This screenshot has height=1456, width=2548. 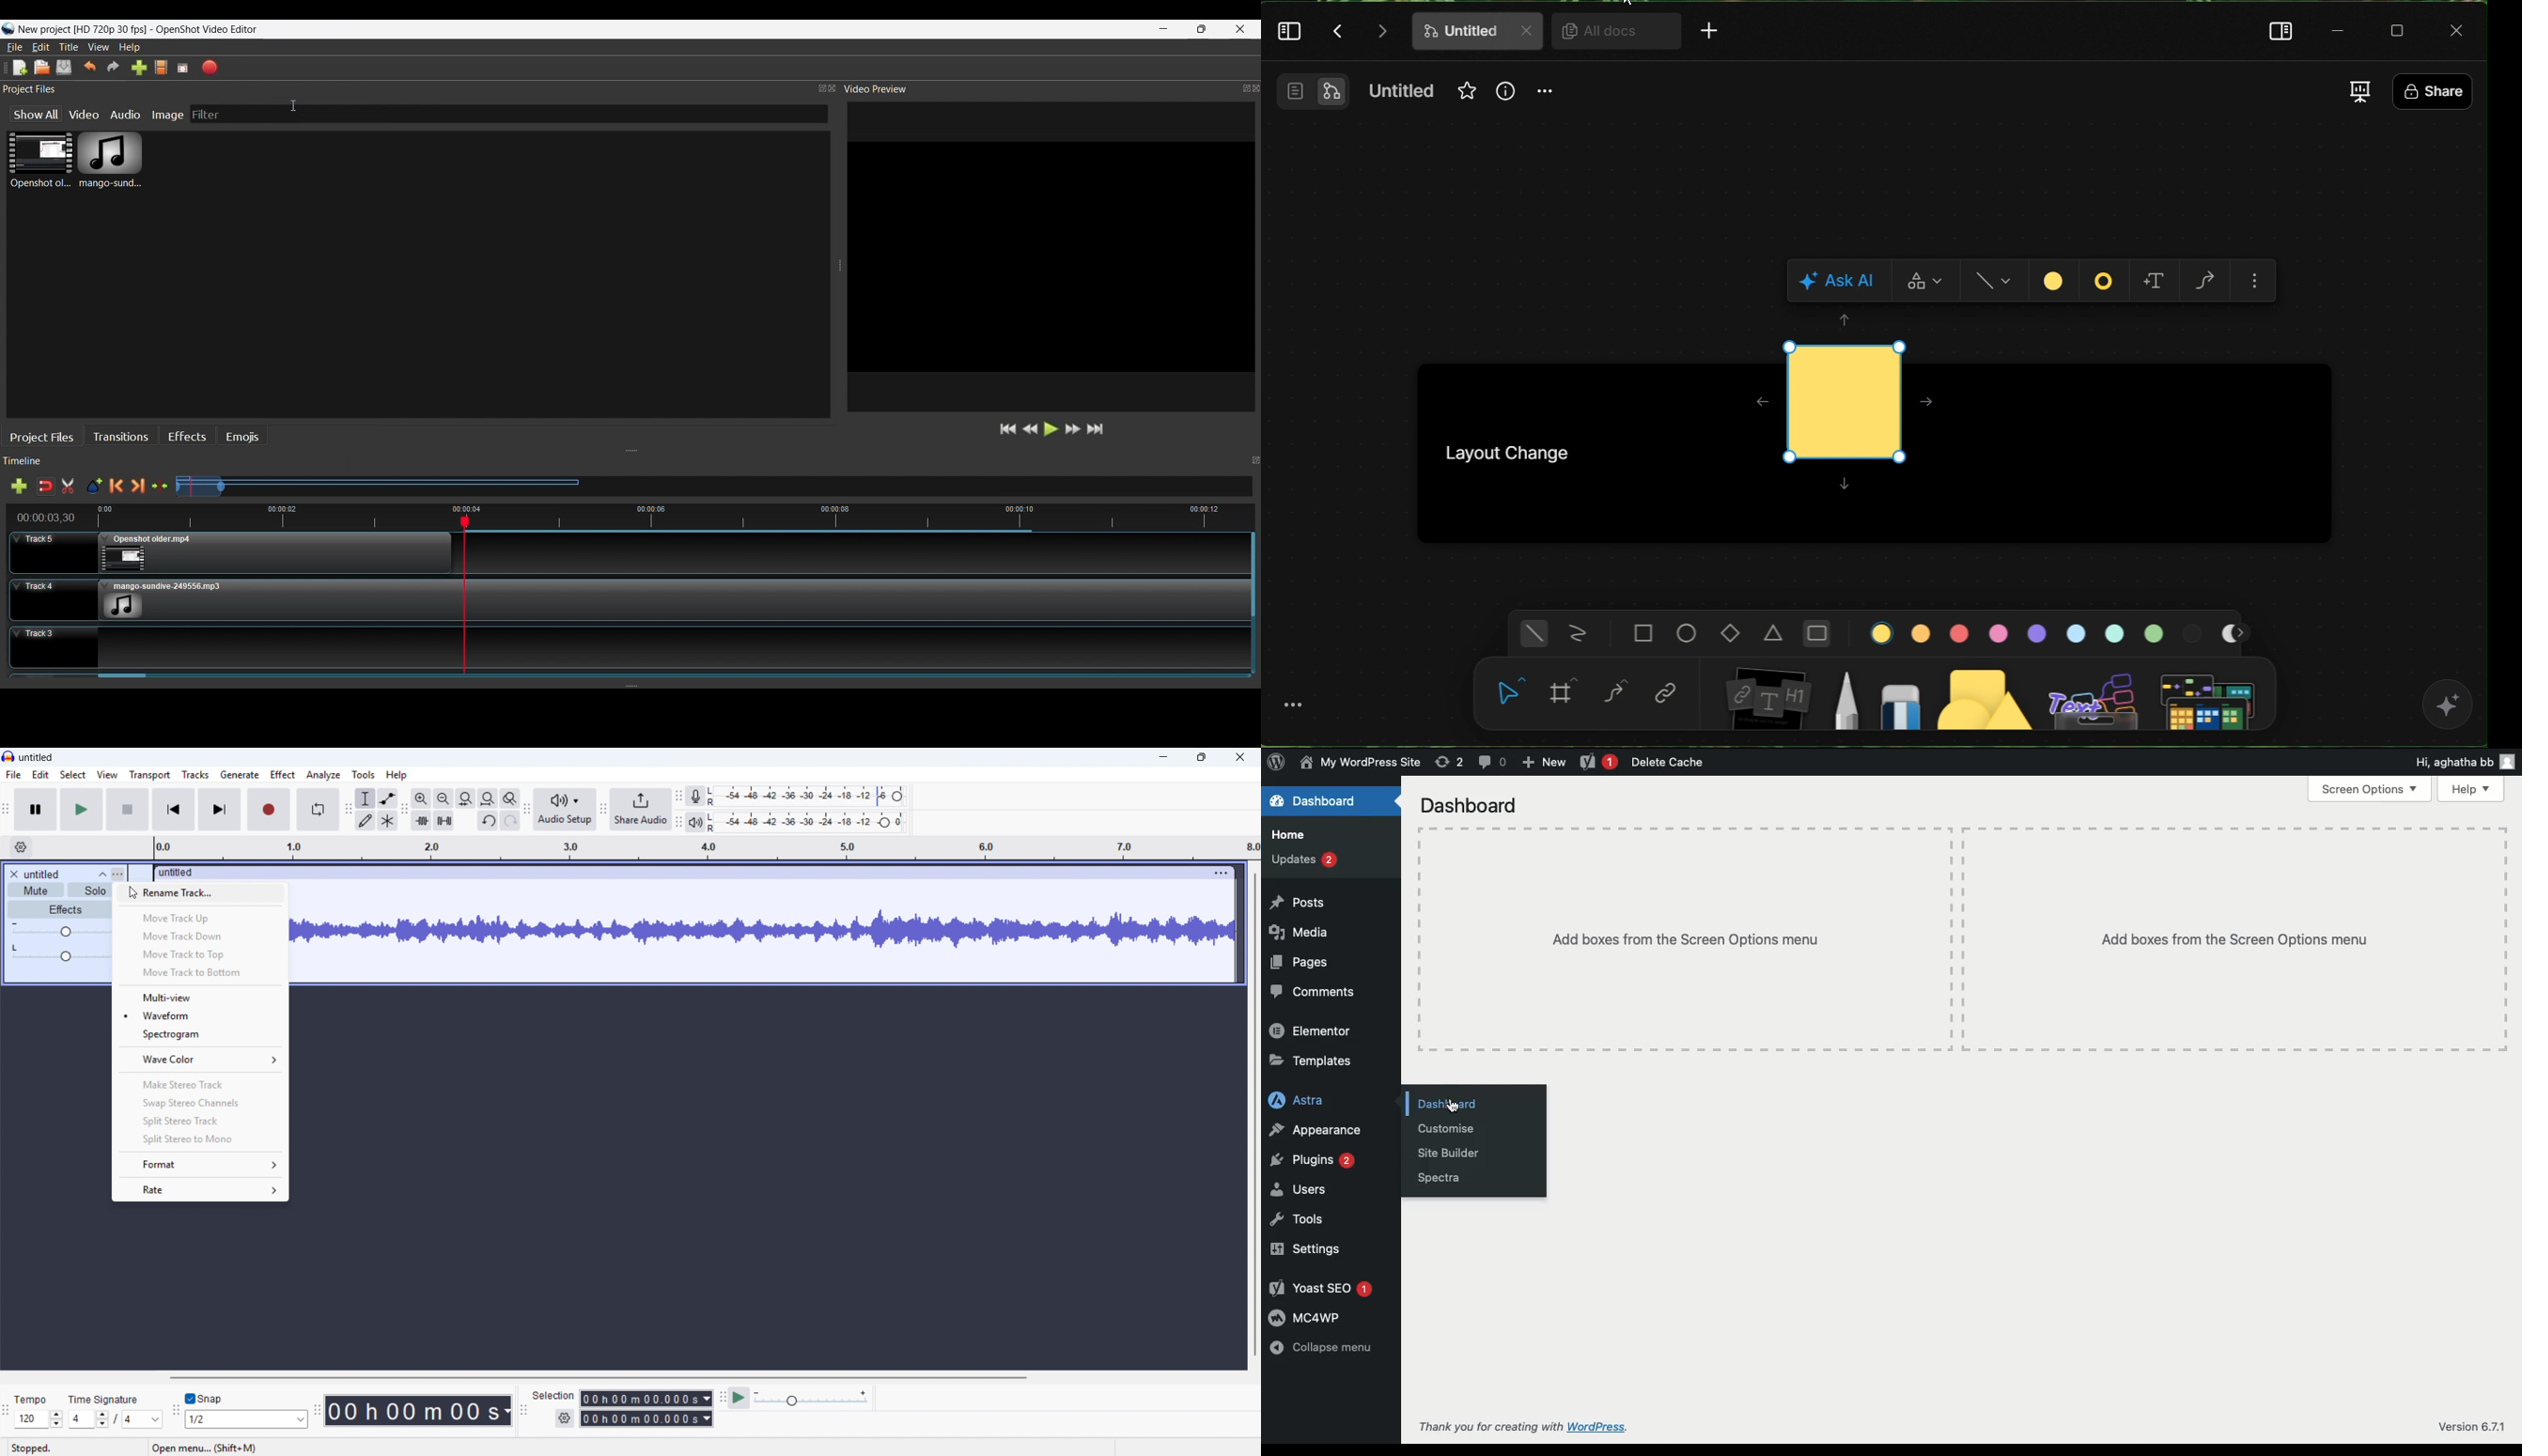 What do you see at coordinates (1315, 801) in the screenshot?
I see `Dashboard` at bounding box center [1315, 801].